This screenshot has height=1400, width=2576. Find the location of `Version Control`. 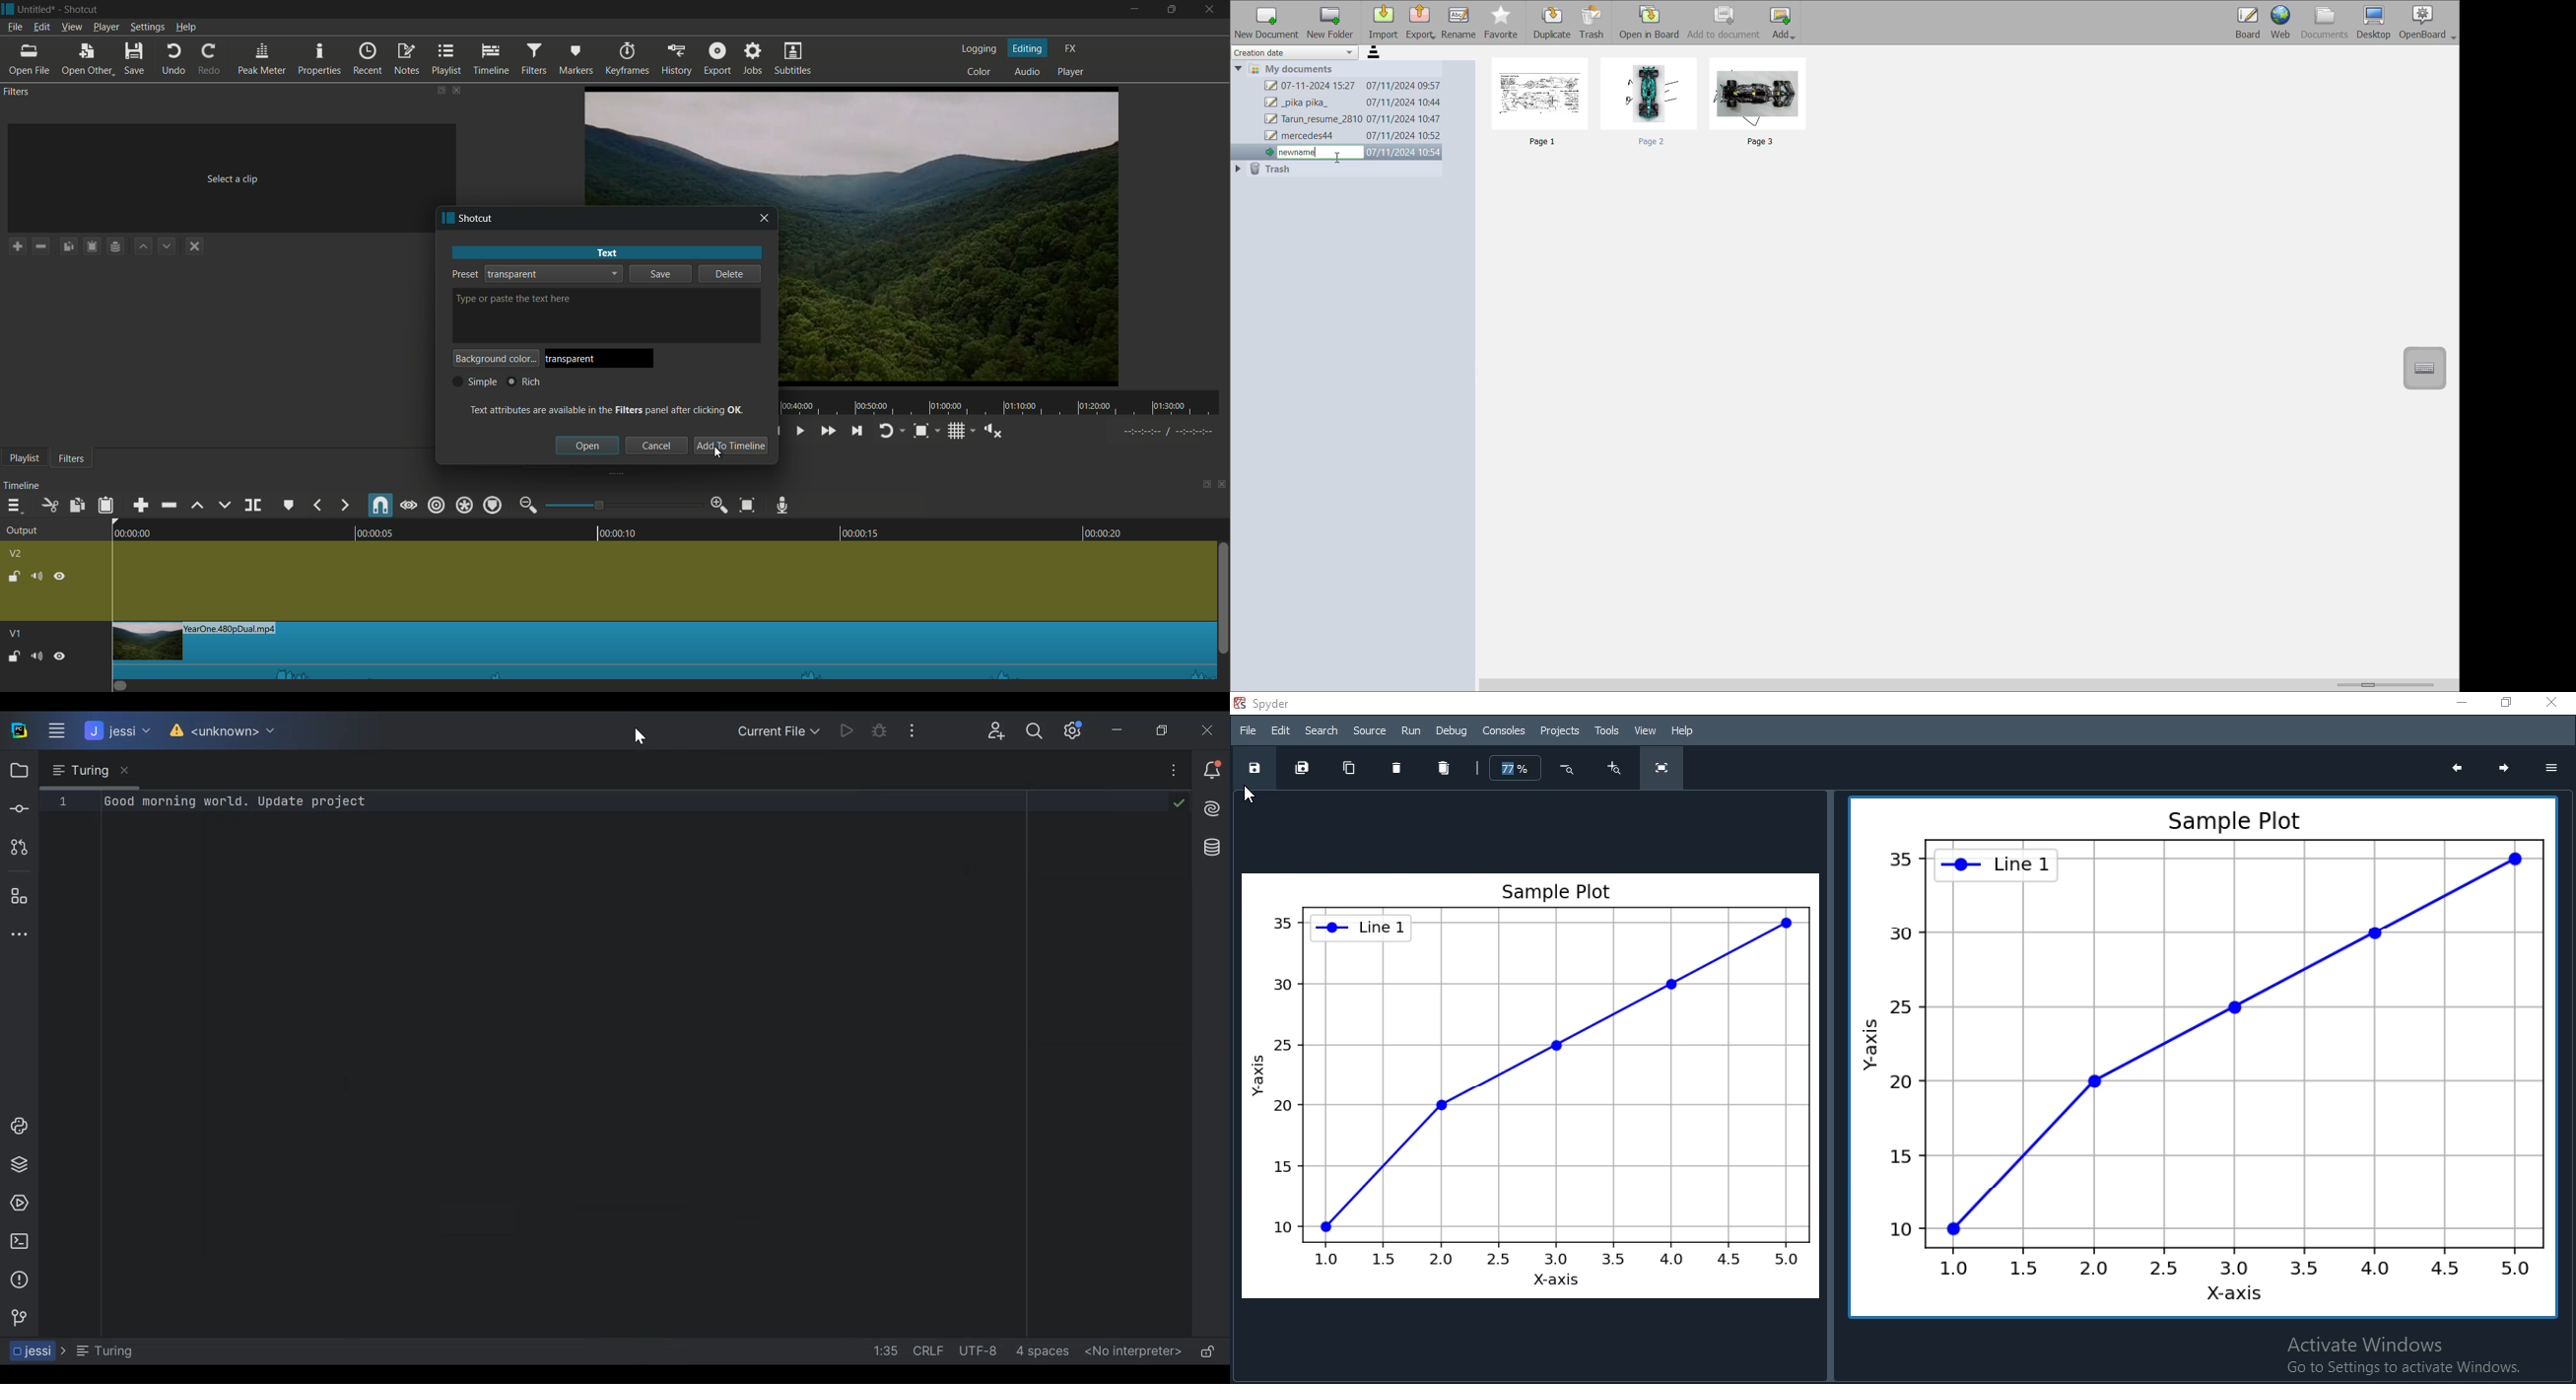

Version Control is located at coordinates (19, 1316).